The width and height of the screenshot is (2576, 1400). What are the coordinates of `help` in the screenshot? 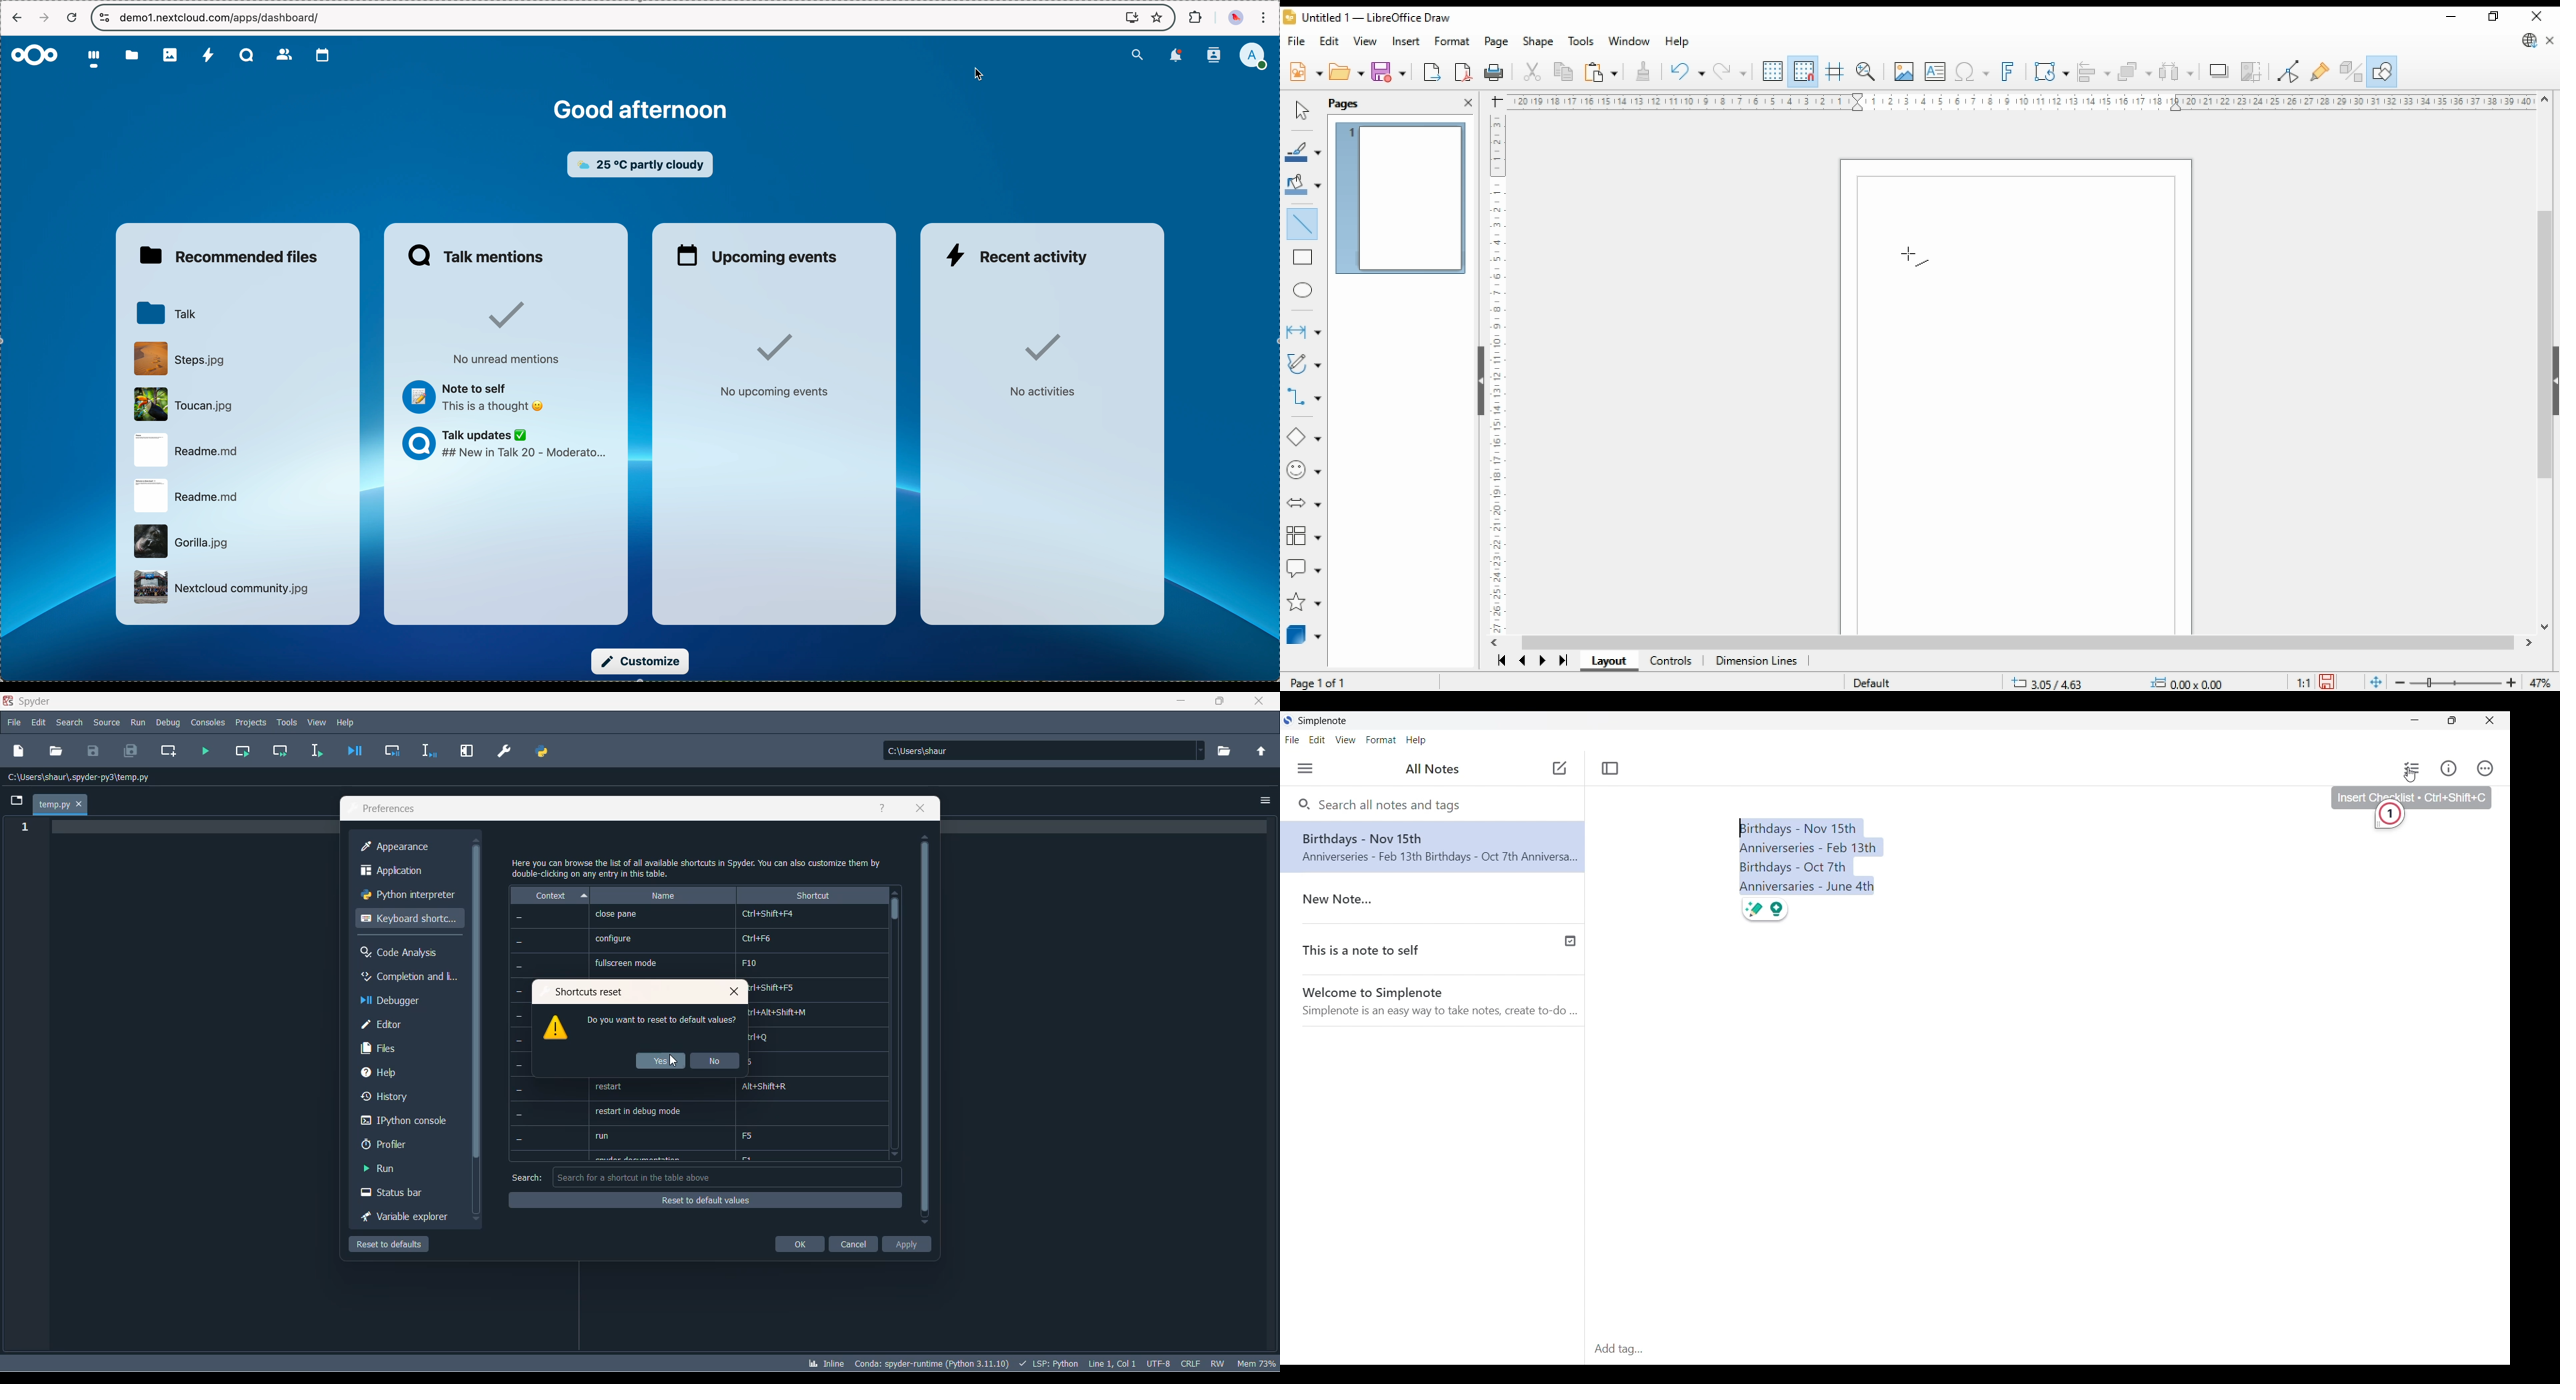 It's located at (347, 723).